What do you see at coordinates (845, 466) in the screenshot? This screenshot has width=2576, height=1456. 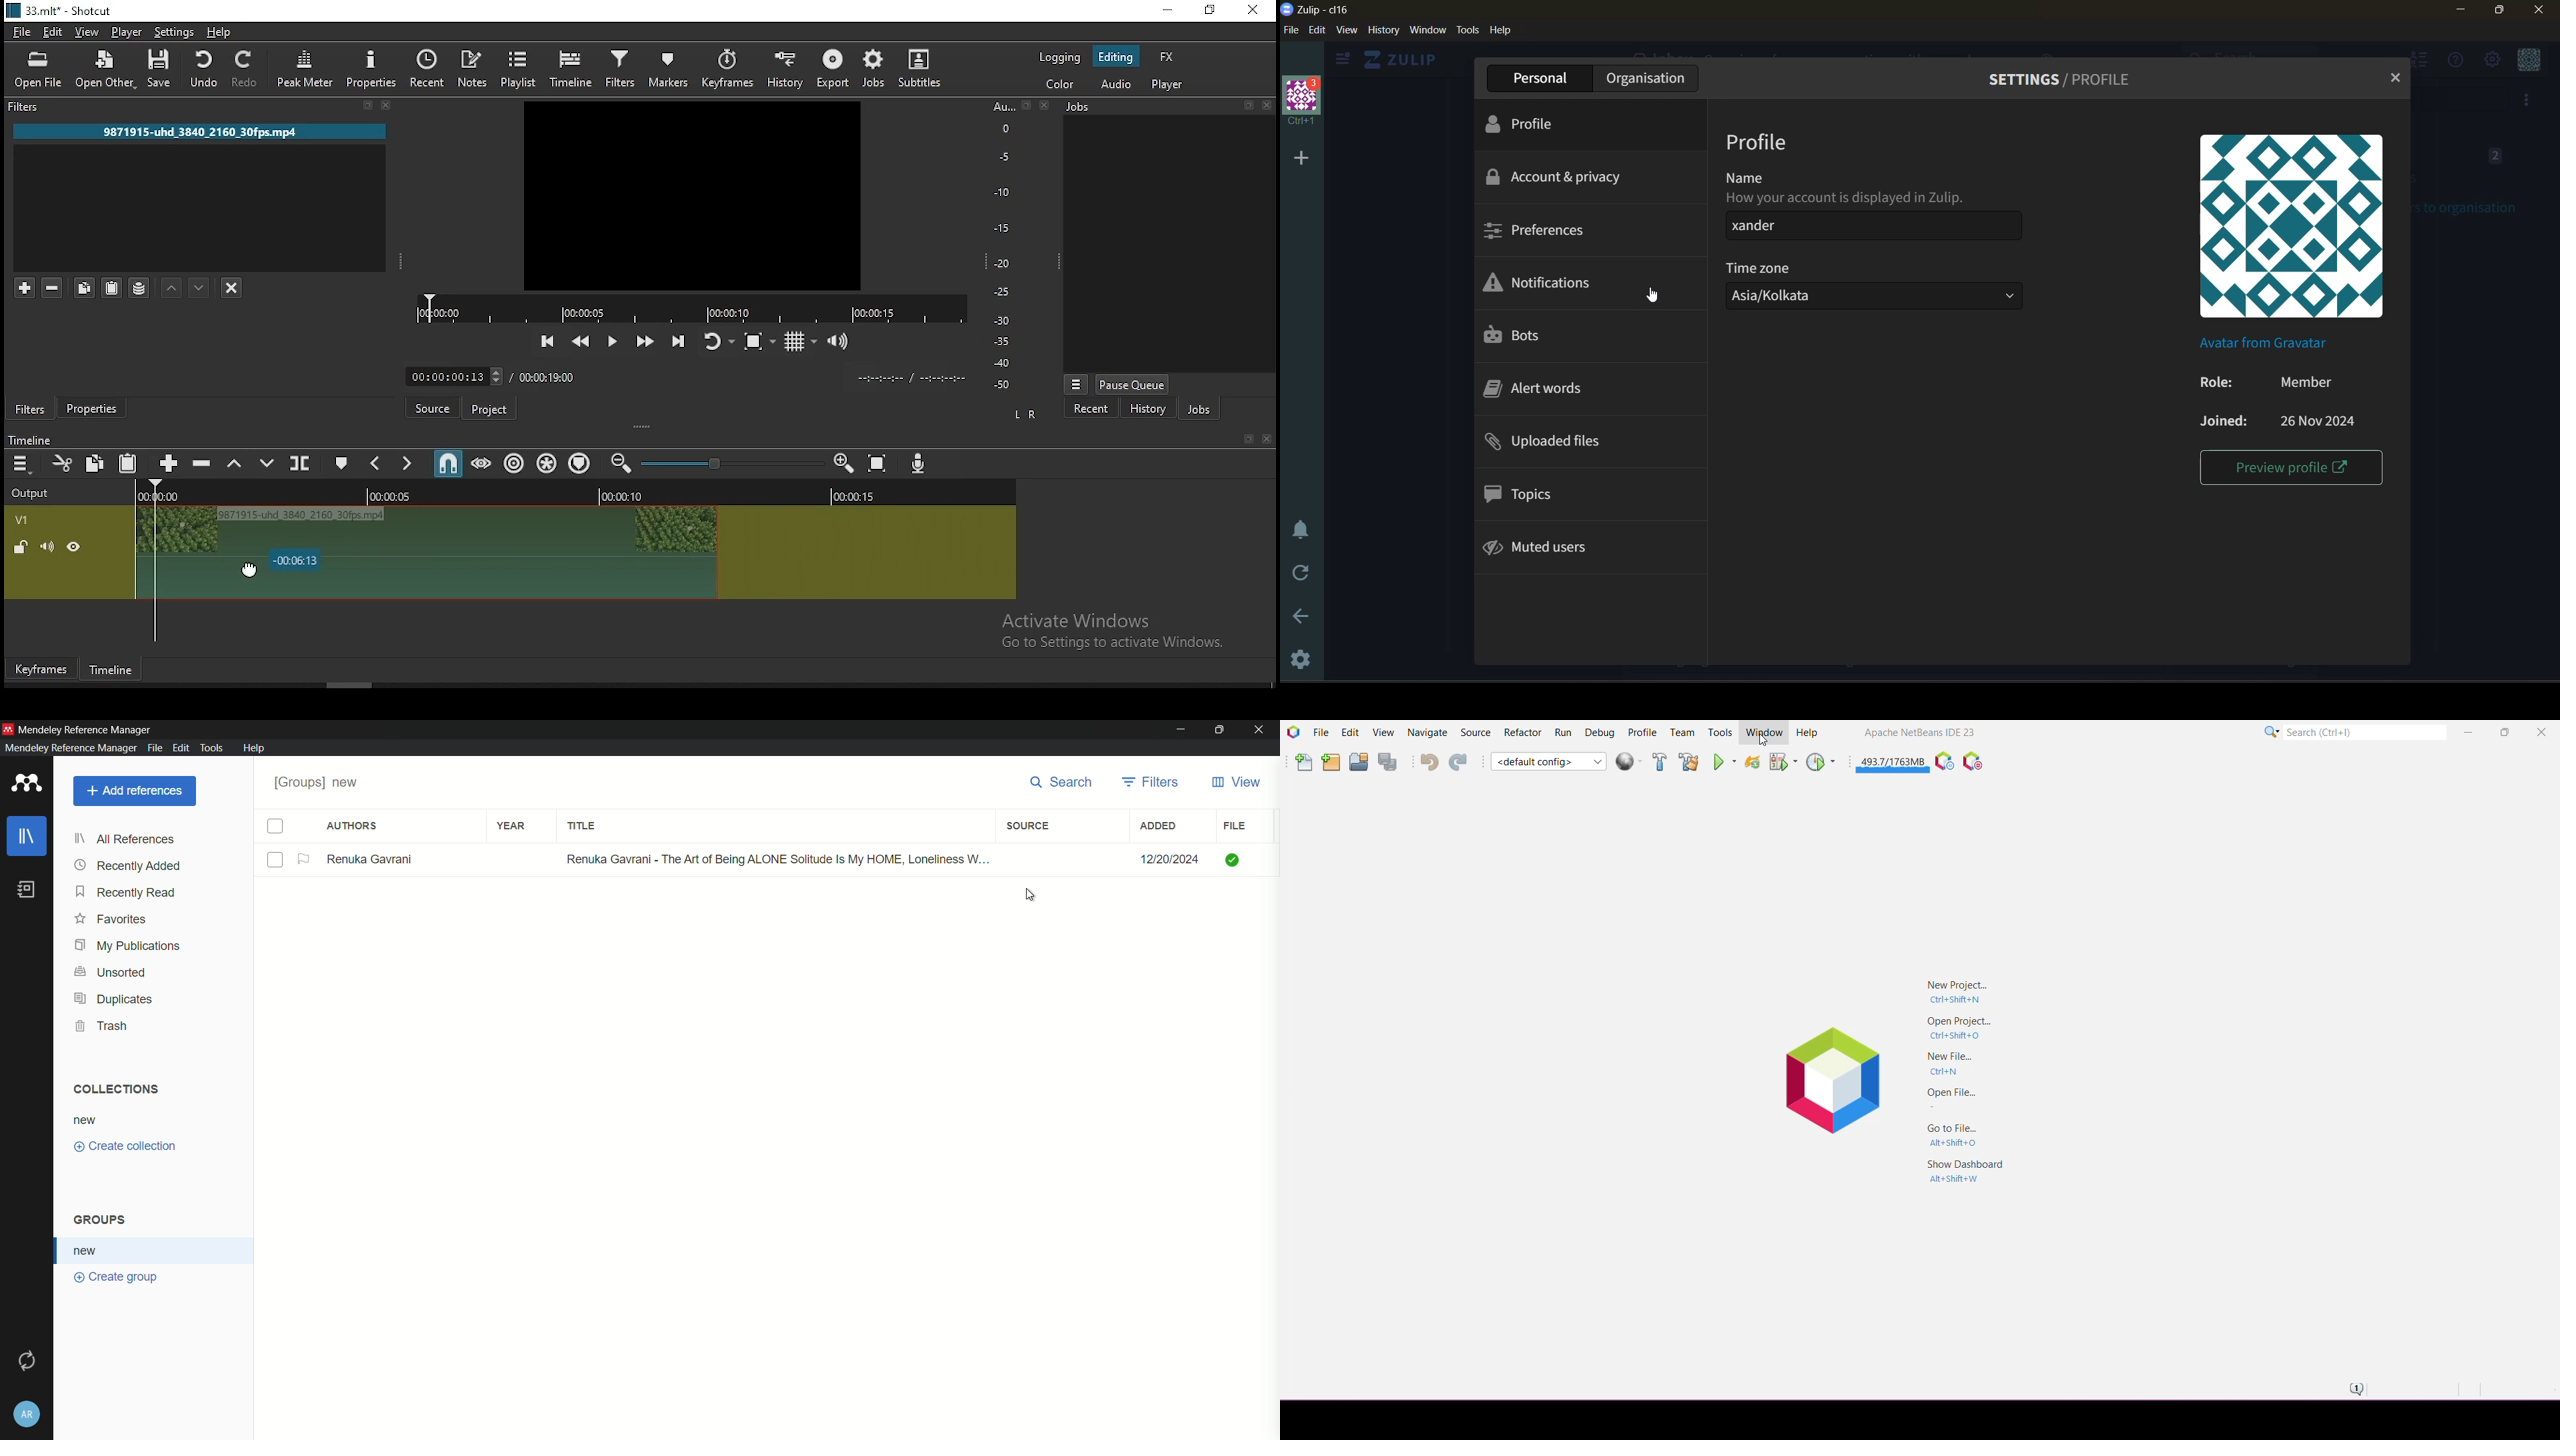 I see `zoom timeline in` at bounding box center [845, 466].